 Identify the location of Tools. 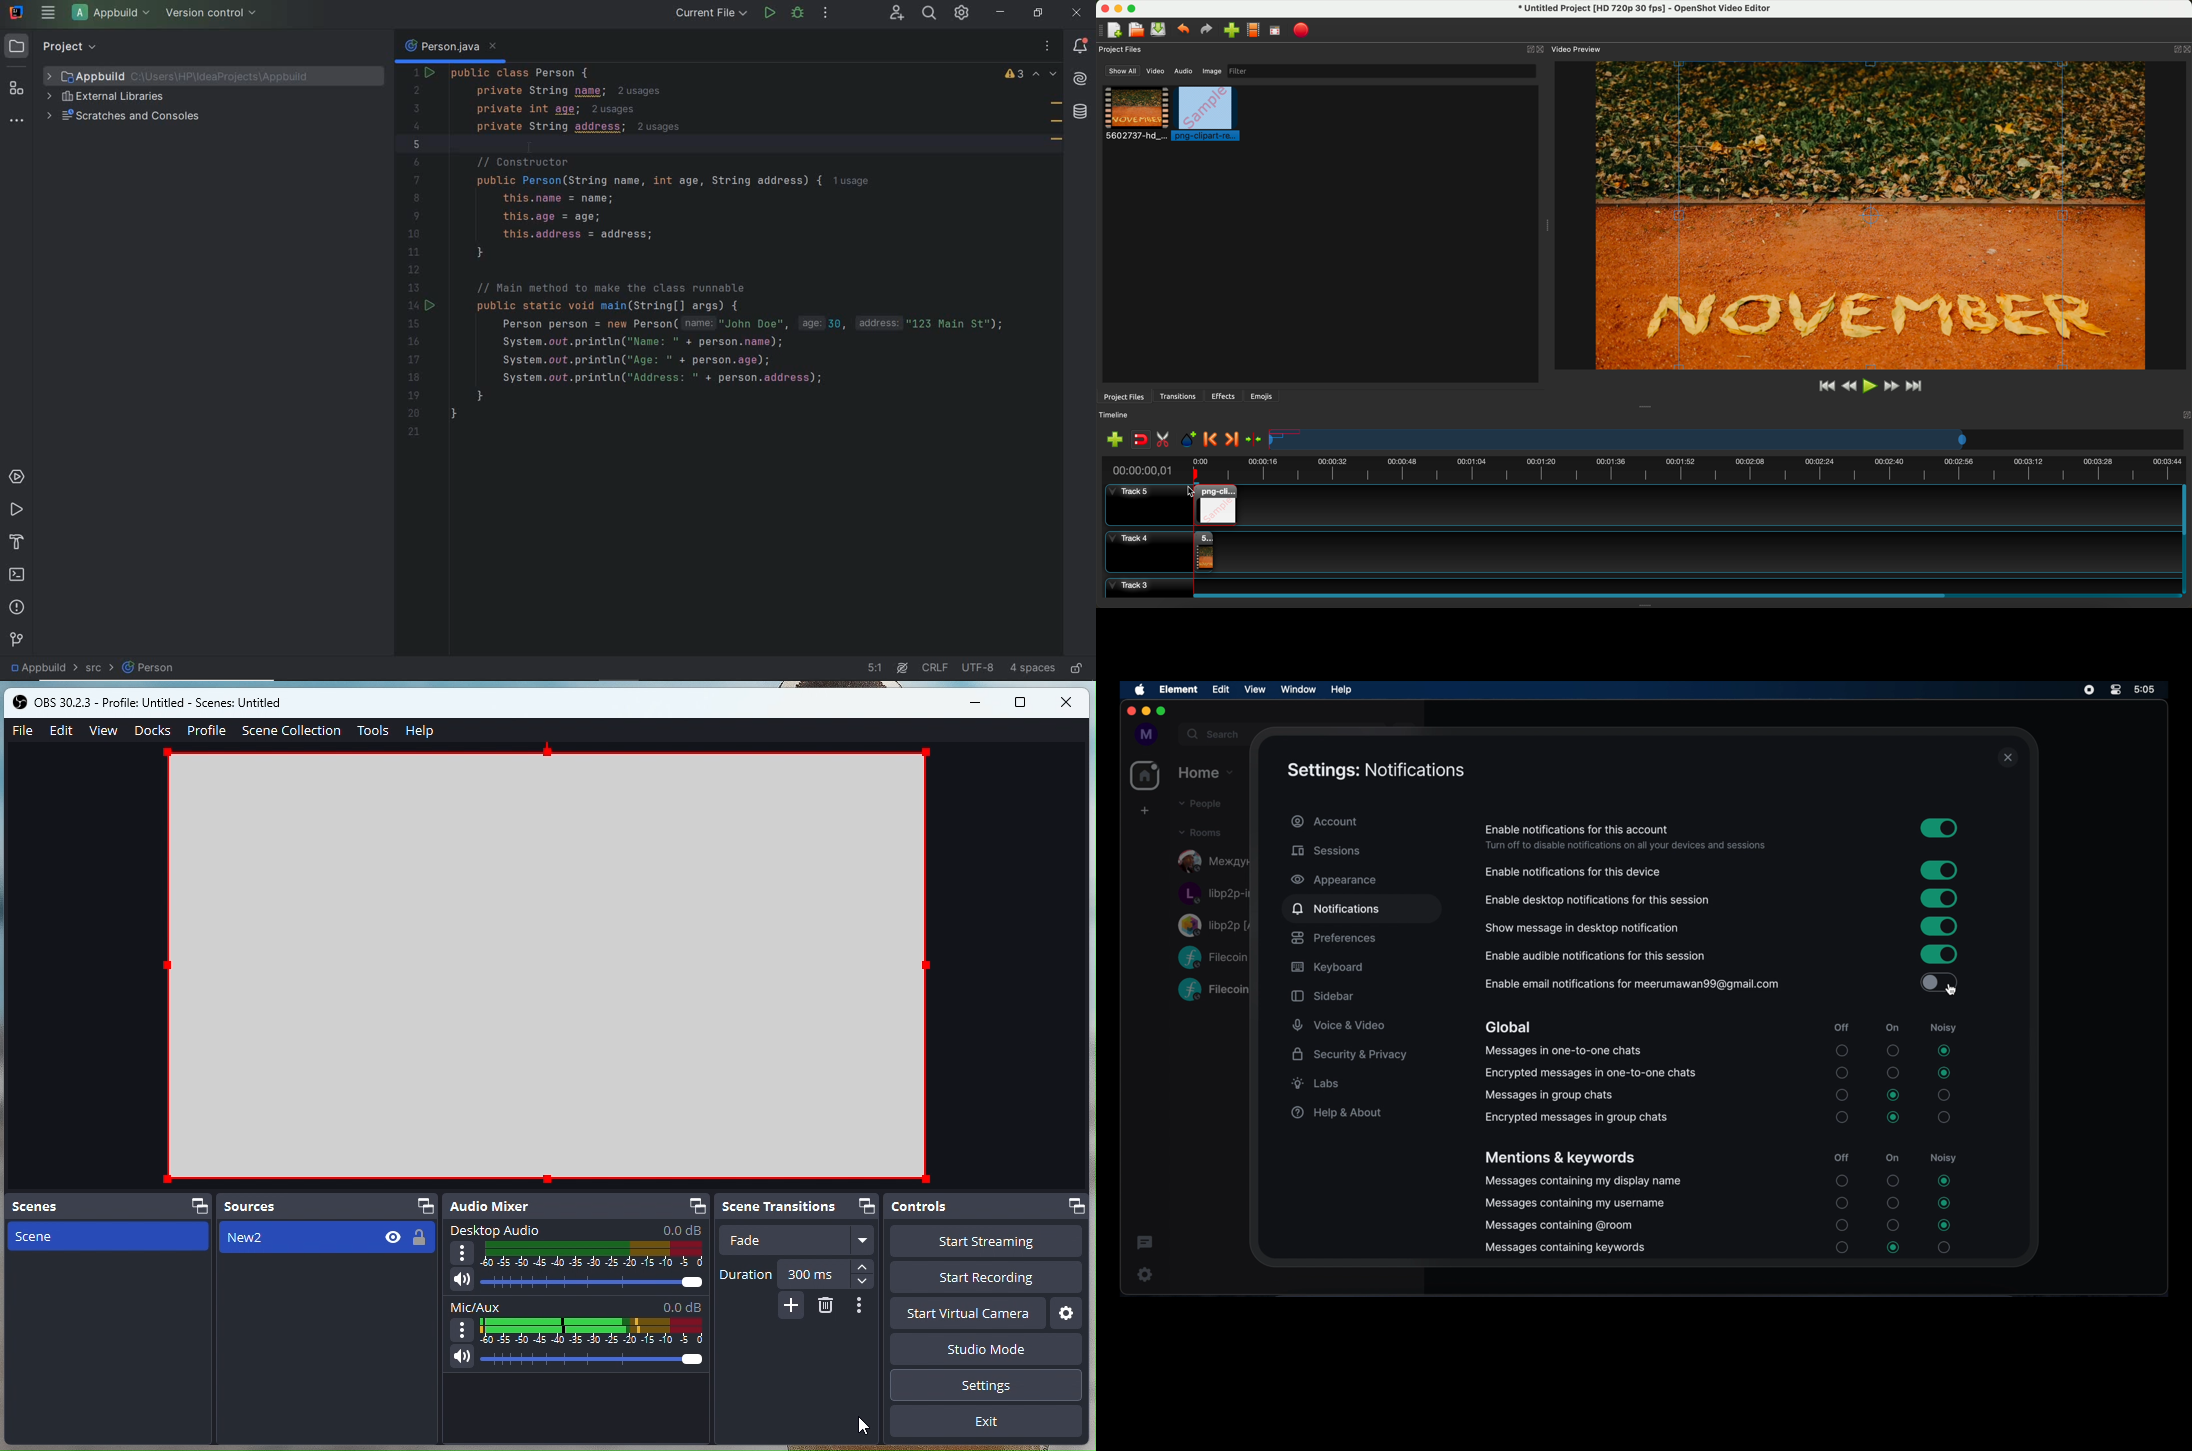
(376, 730).